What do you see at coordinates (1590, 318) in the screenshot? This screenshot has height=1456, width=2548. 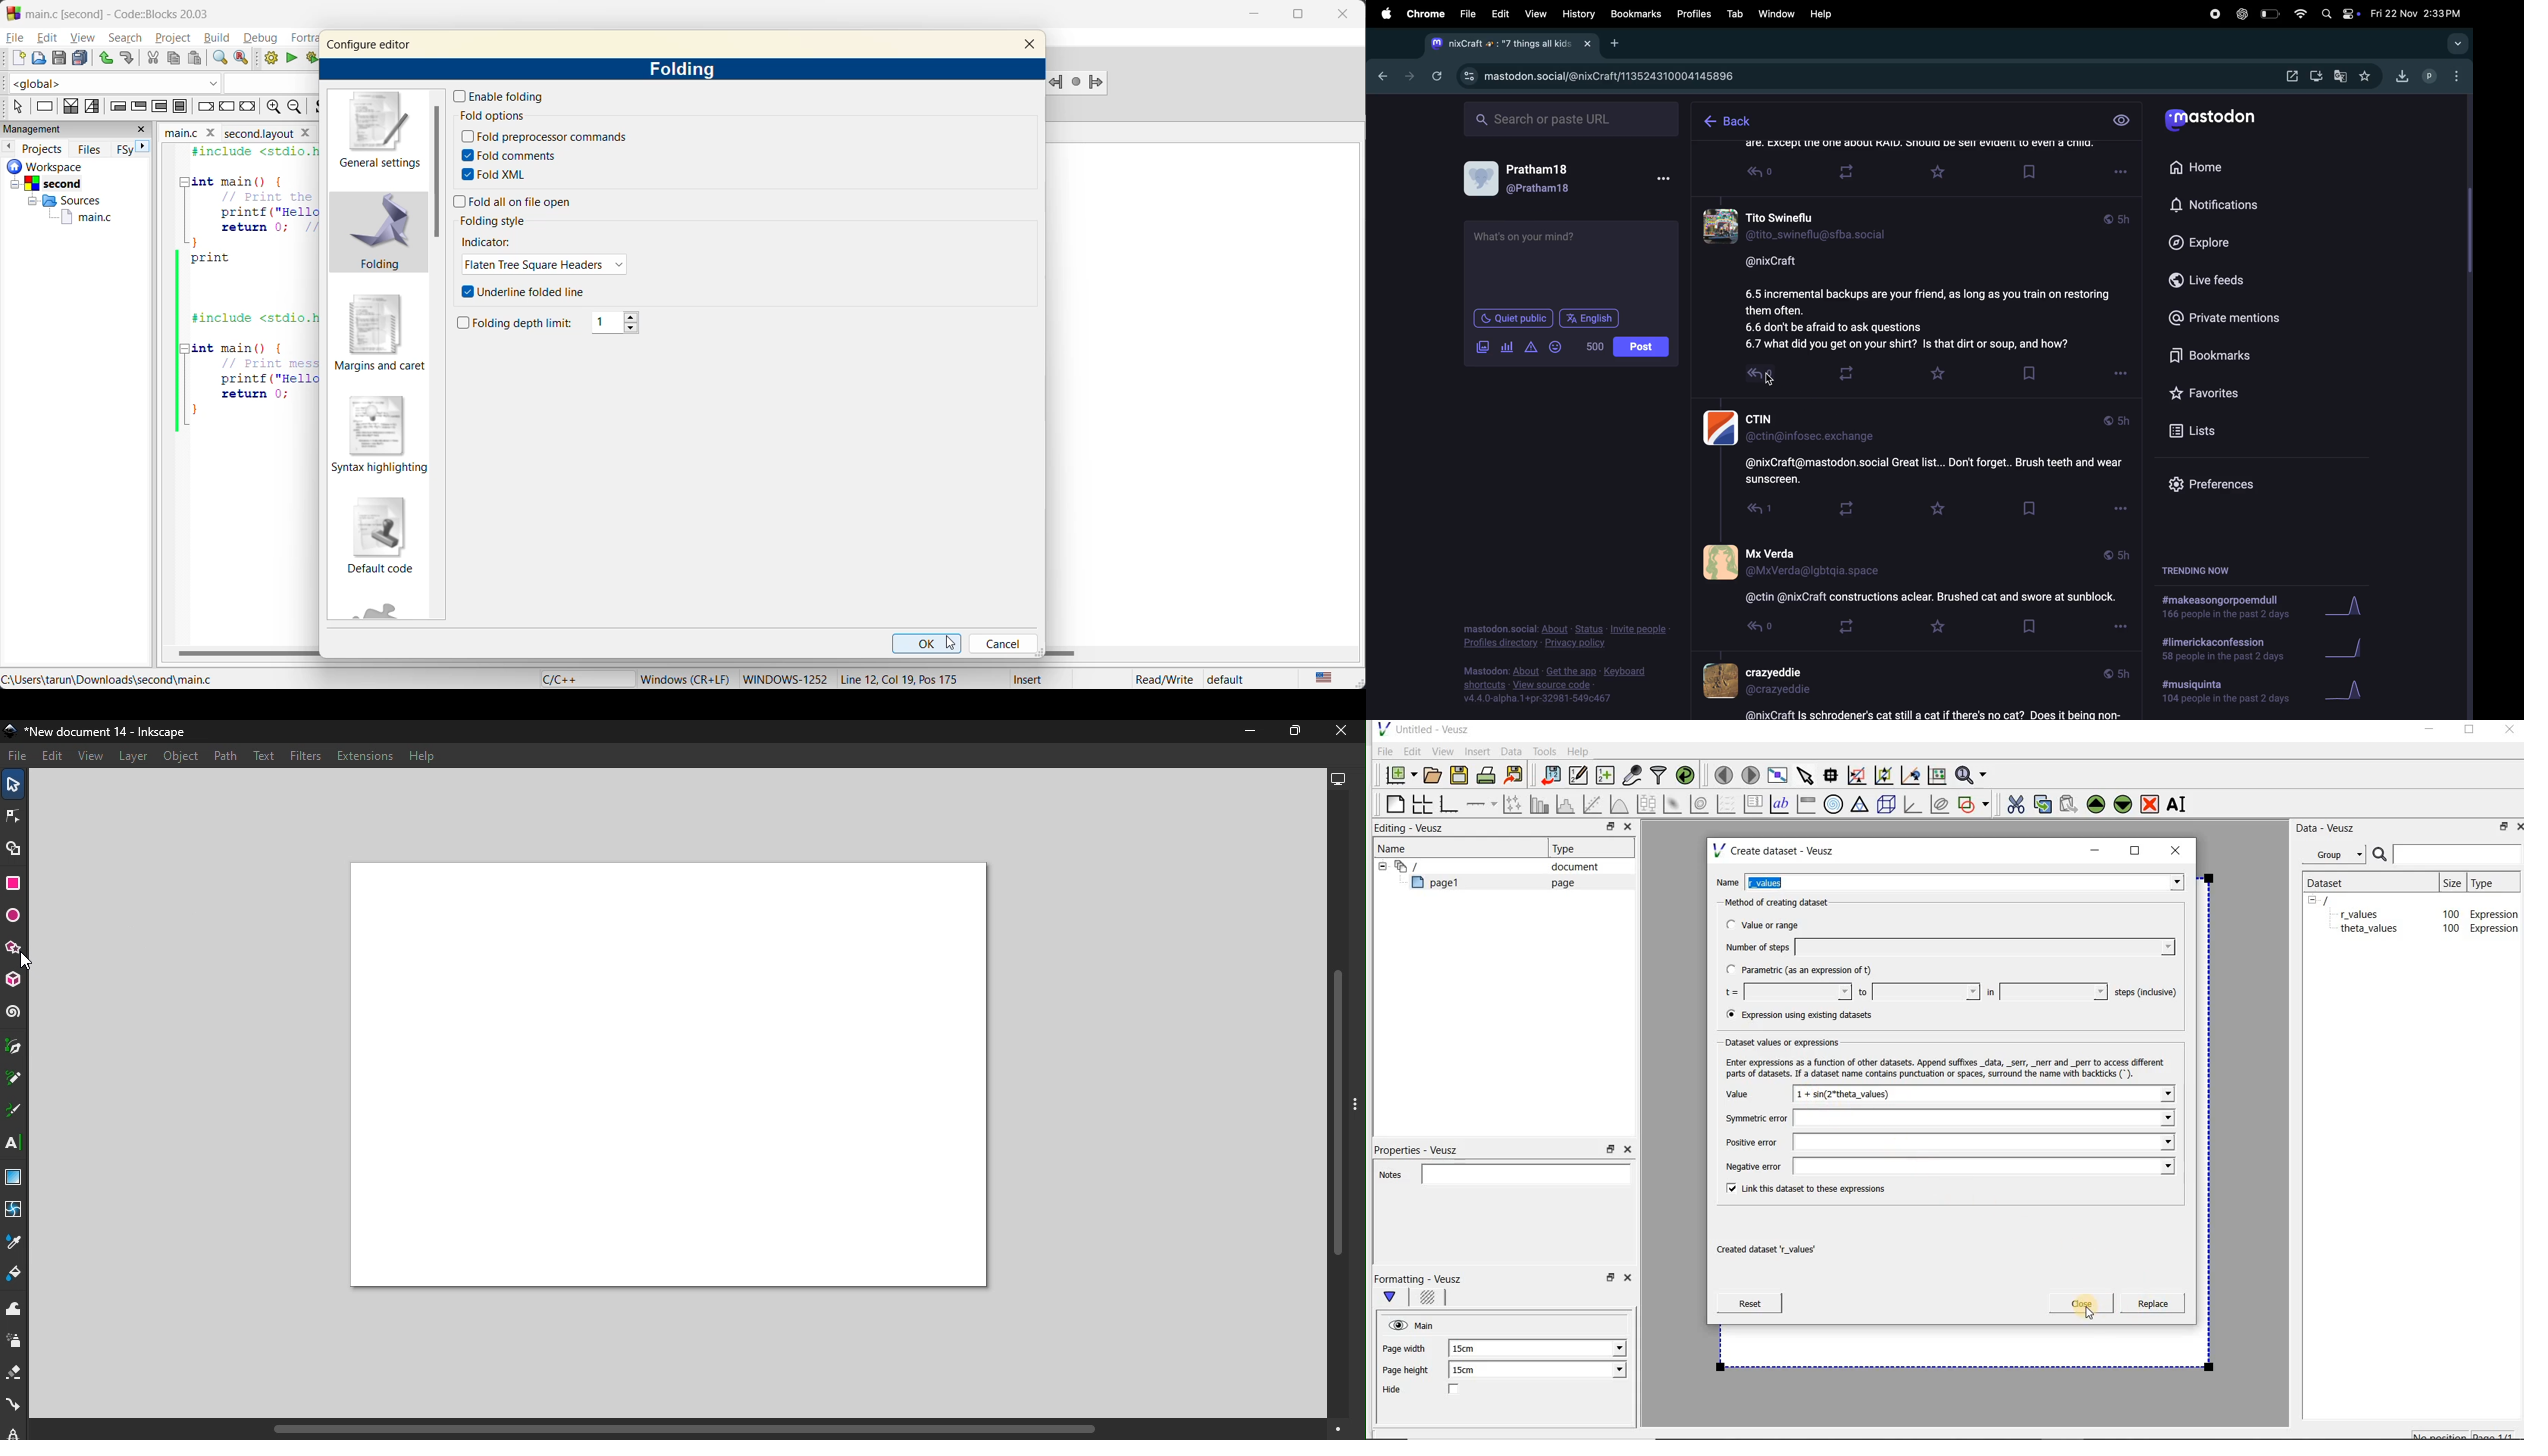 I see `english` at bounding box center [1590, 318].